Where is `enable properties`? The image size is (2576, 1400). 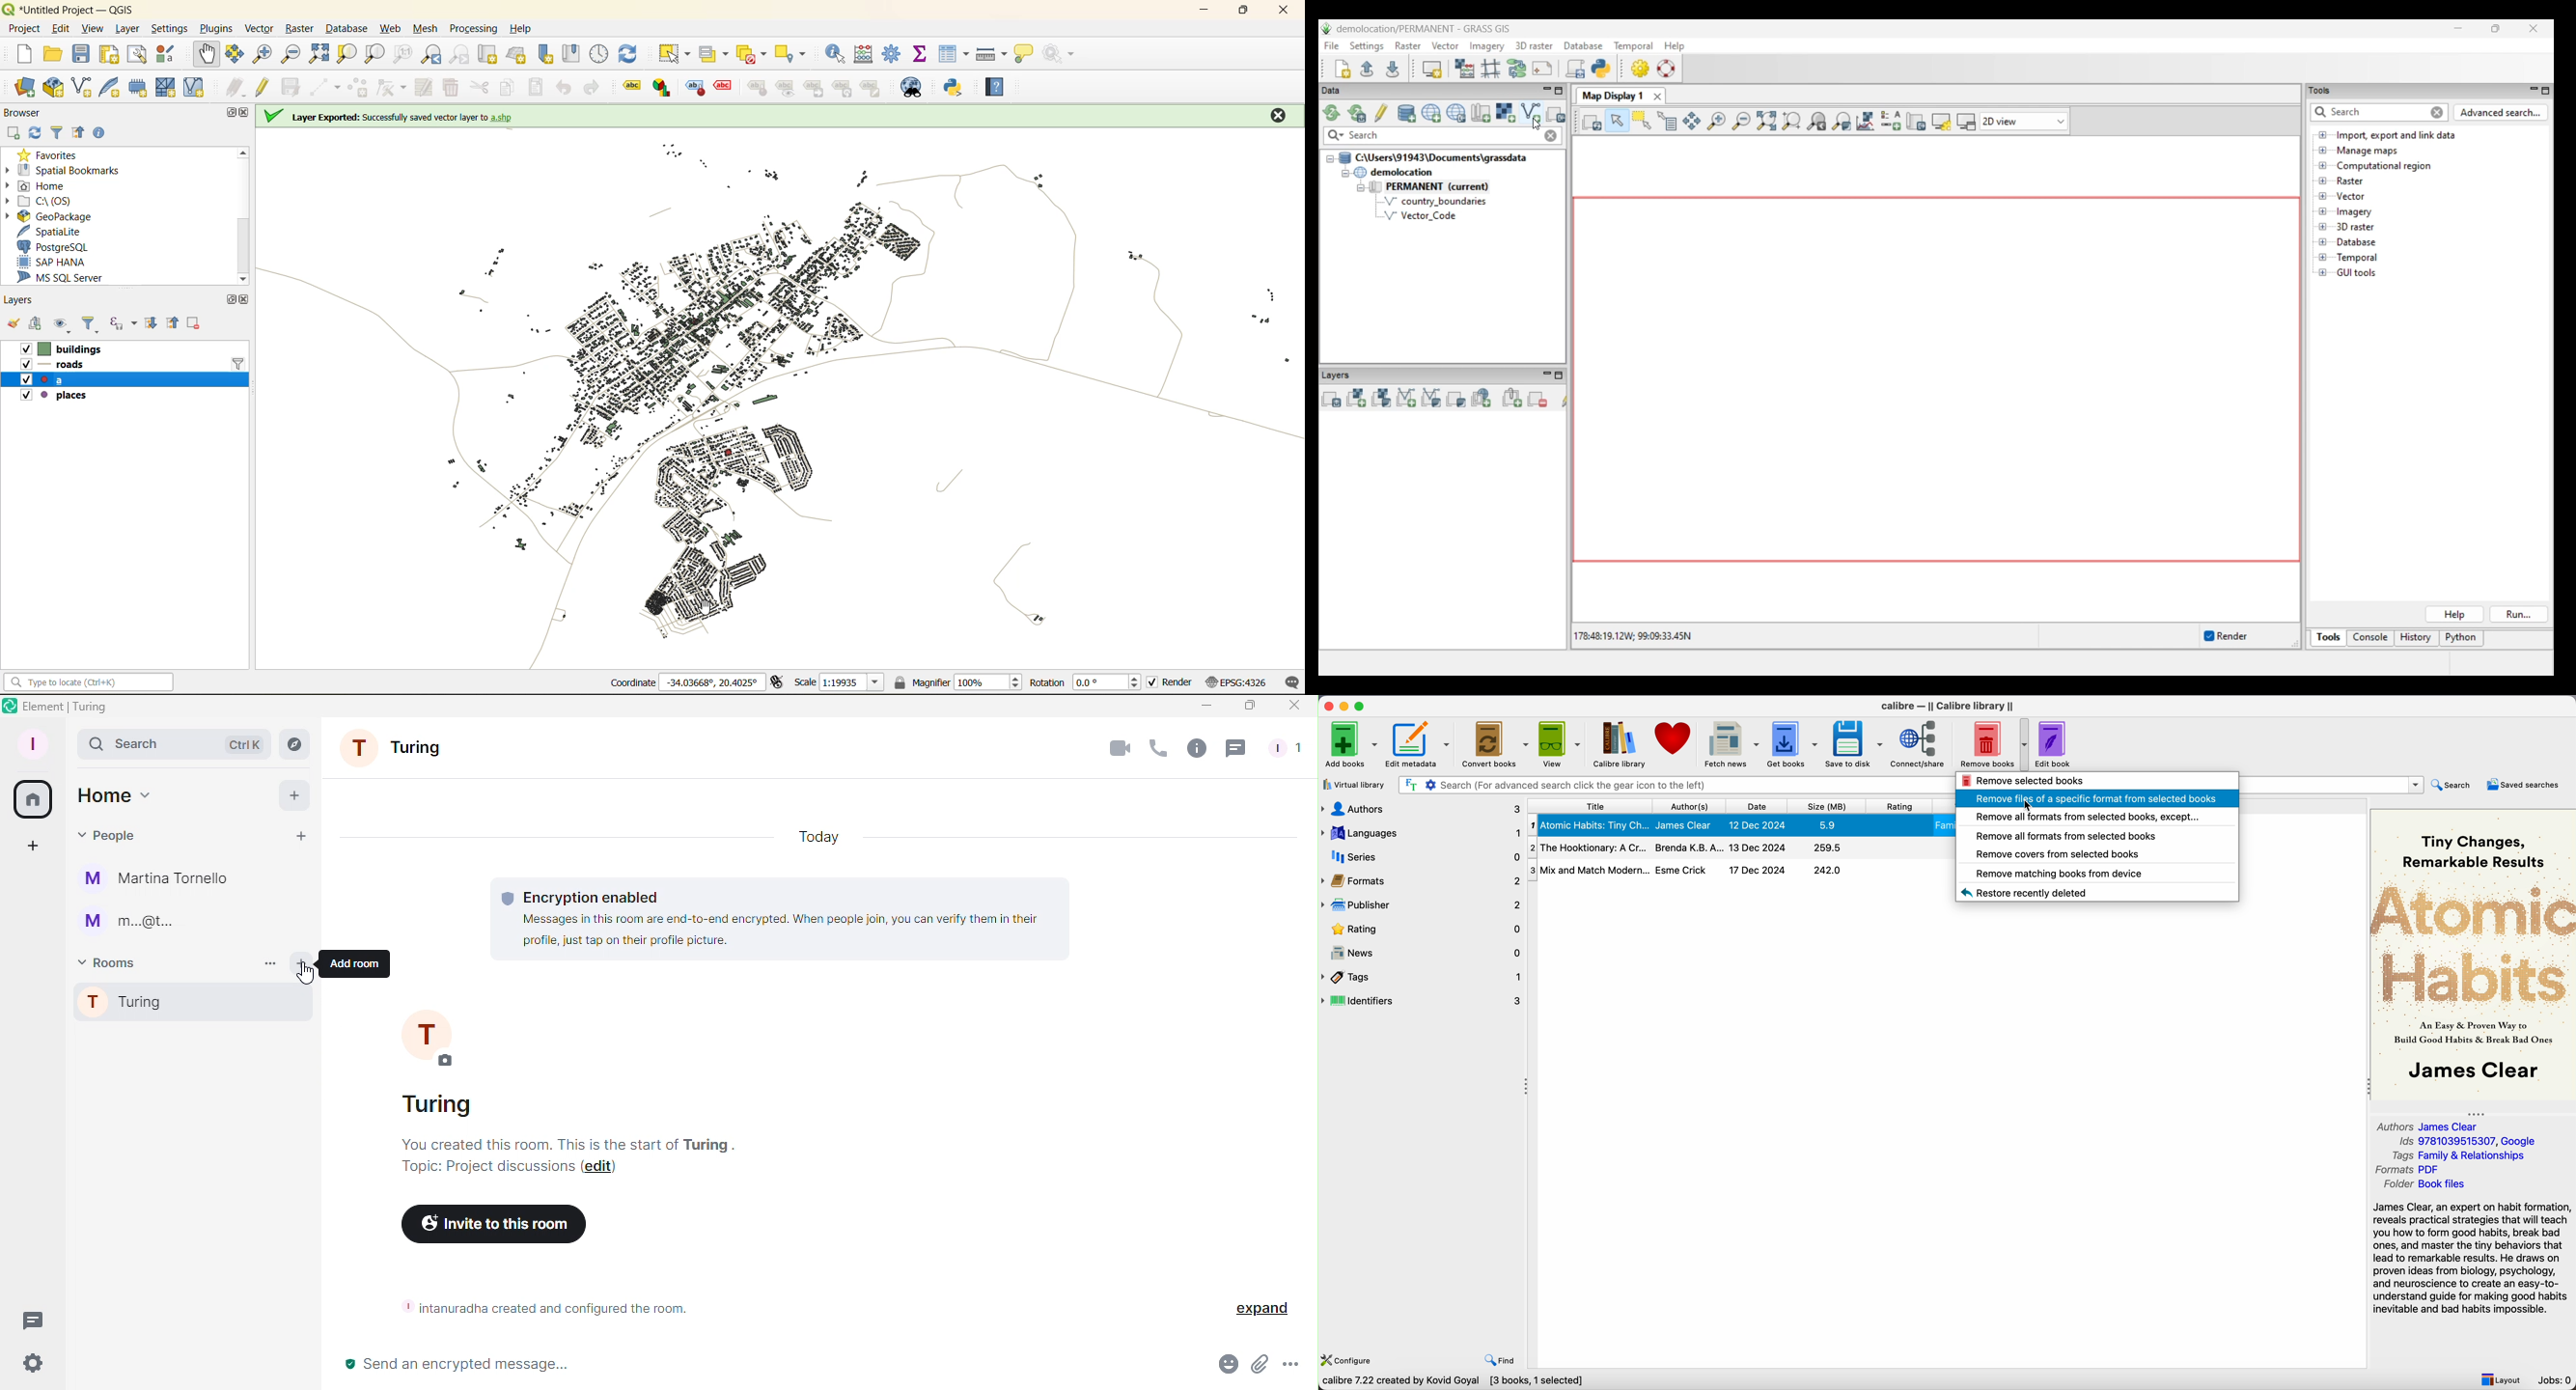
enable properties is located at coordinates (99, 133).